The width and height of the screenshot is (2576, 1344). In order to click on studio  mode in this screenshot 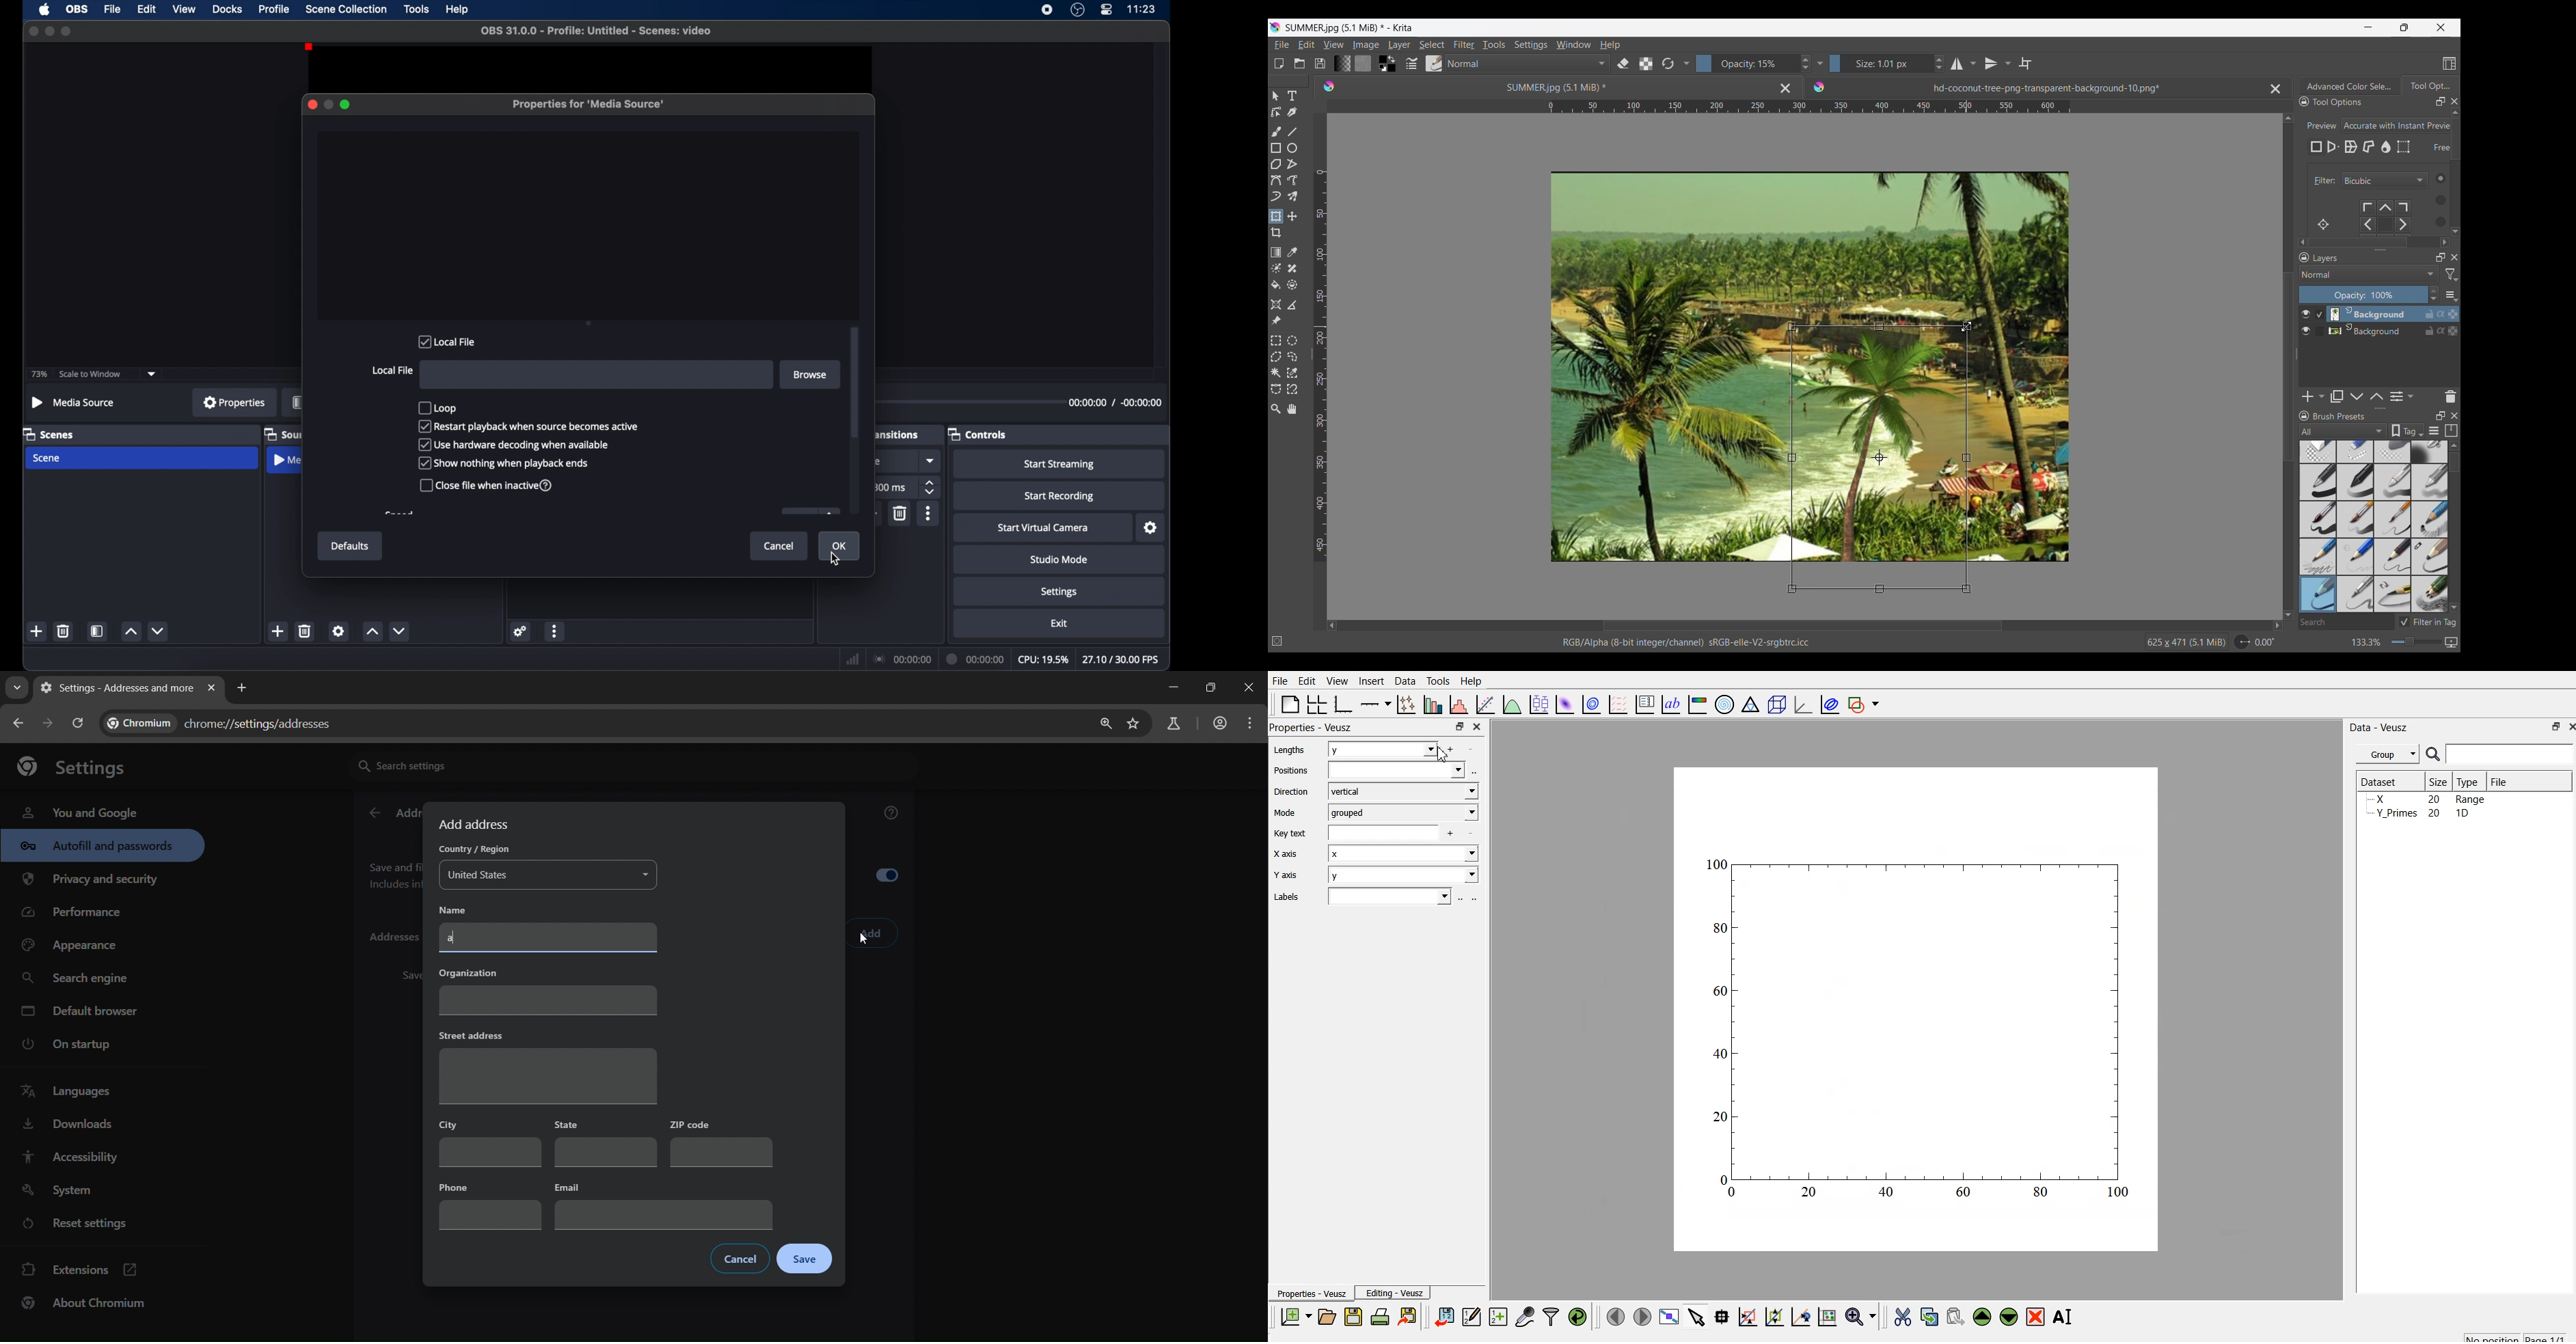, I will do `click(1060, 559)`.